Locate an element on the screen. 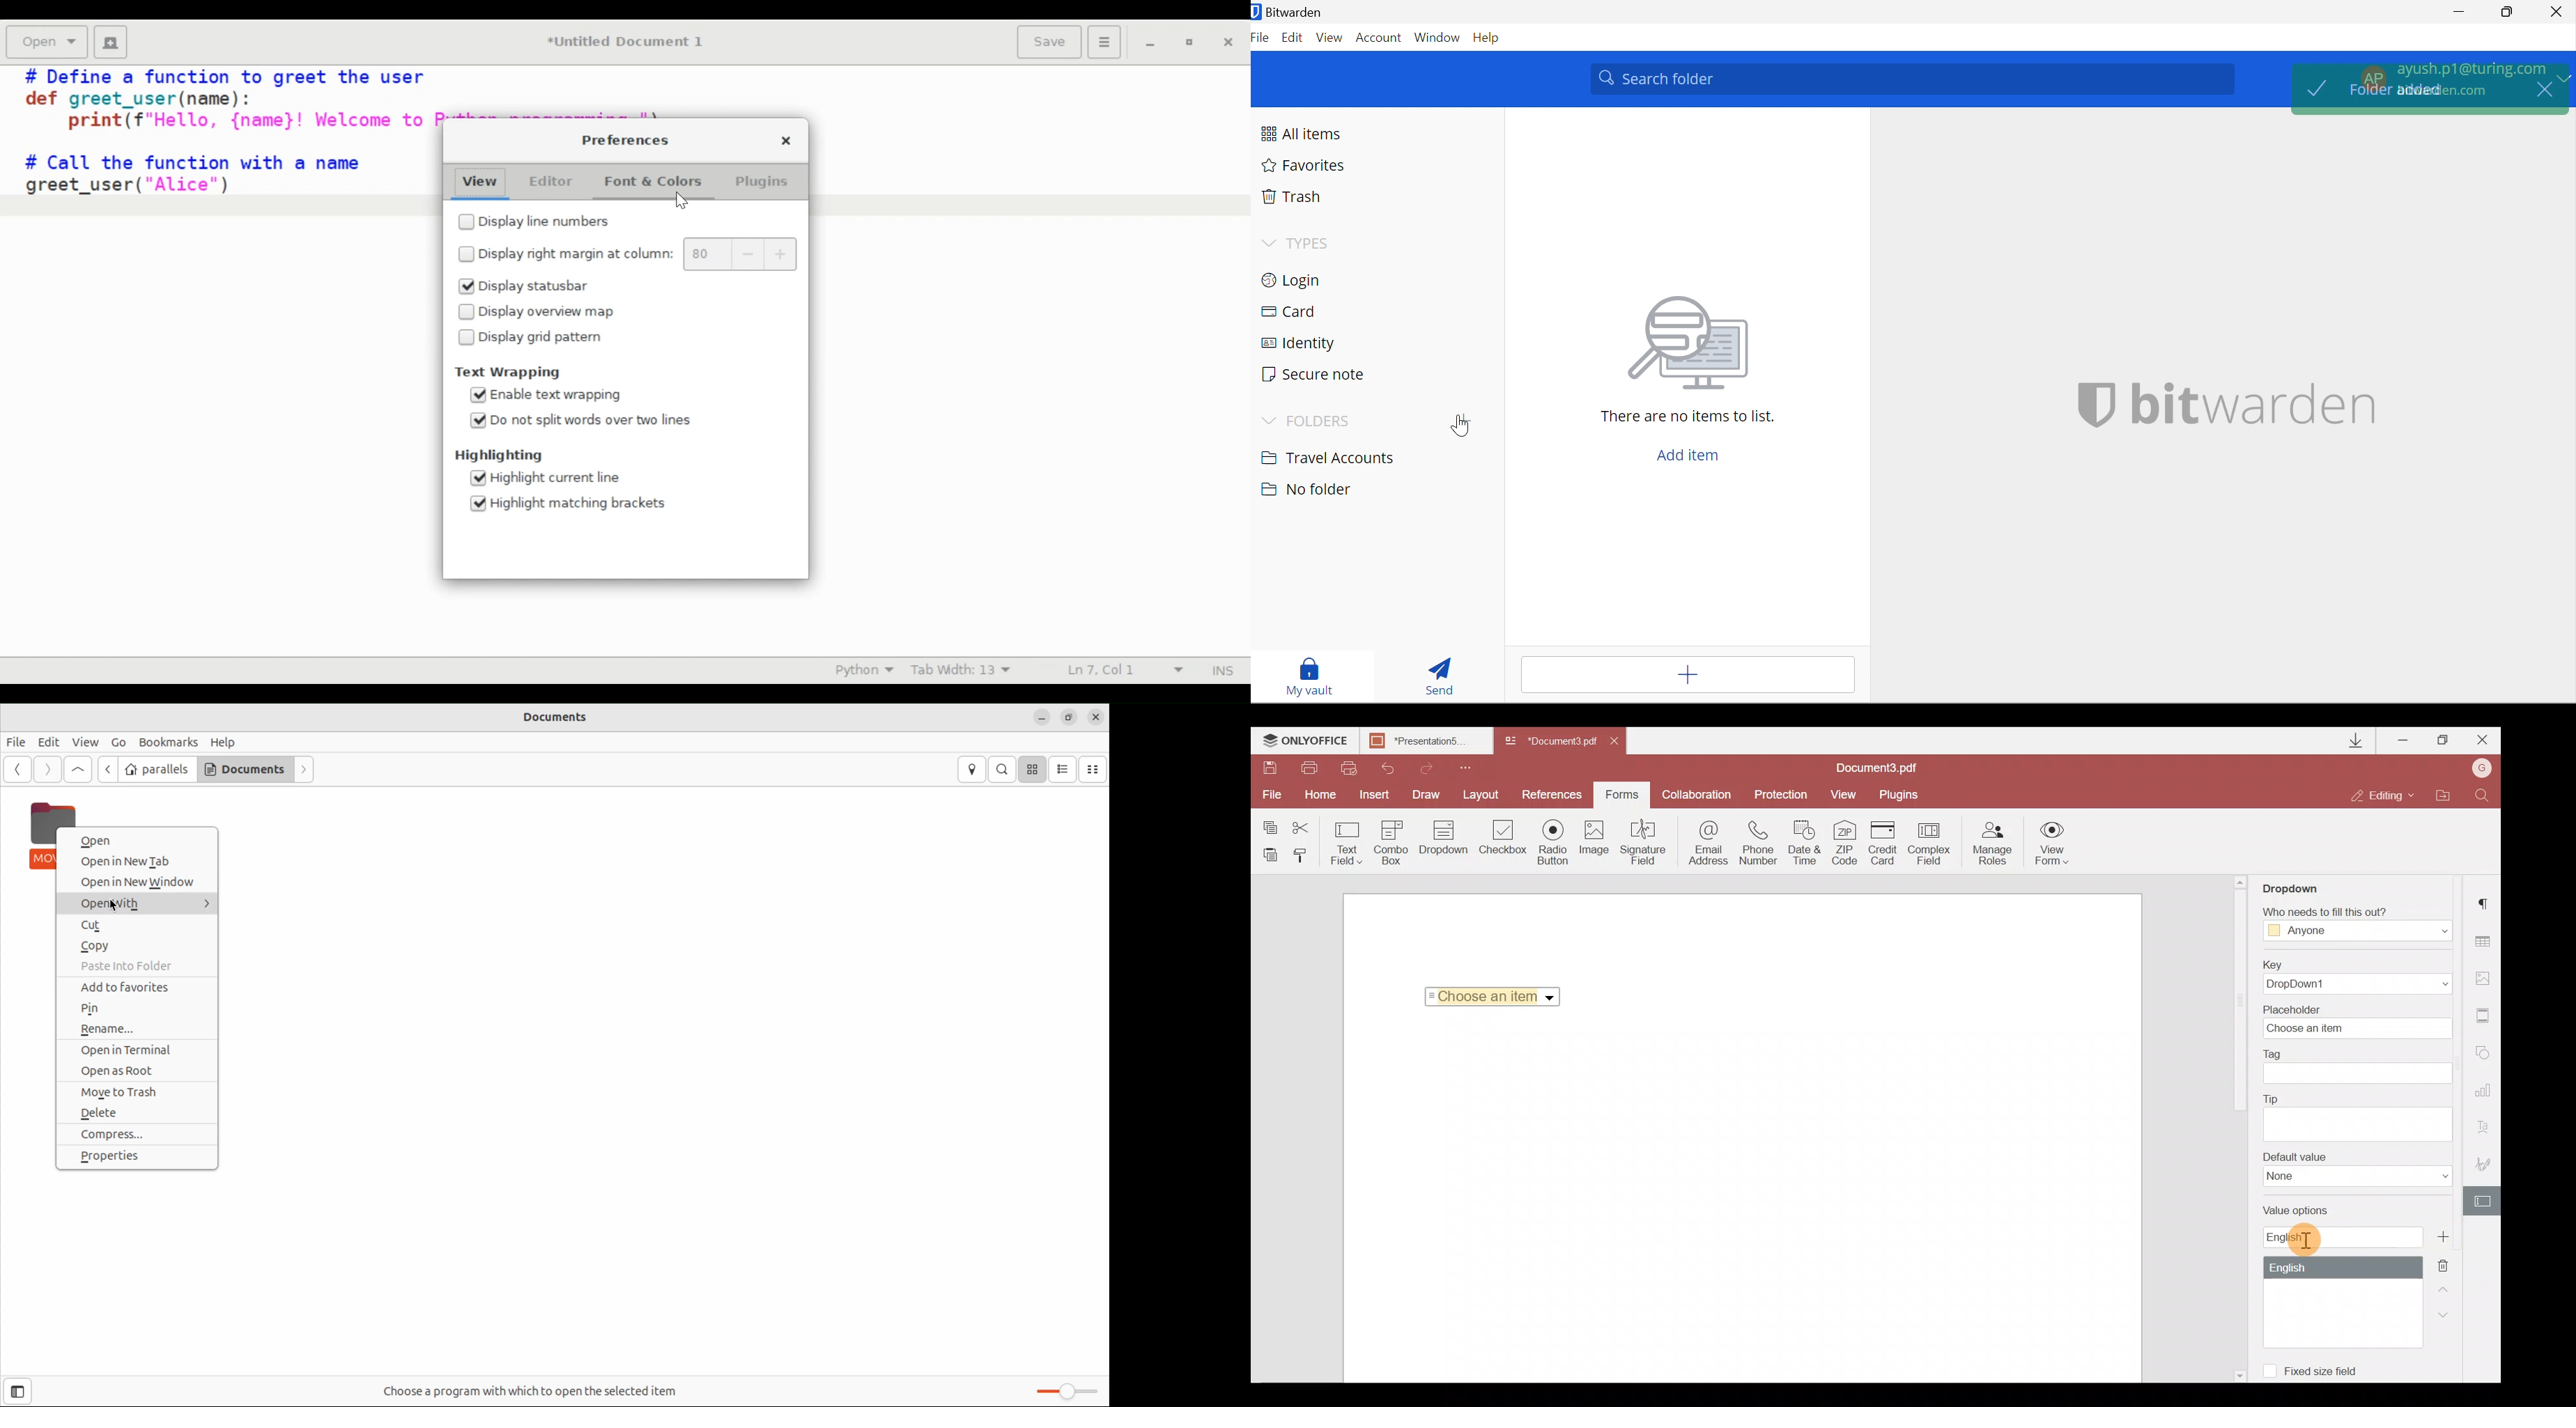  Add item is located at coordinates (1696, 453).